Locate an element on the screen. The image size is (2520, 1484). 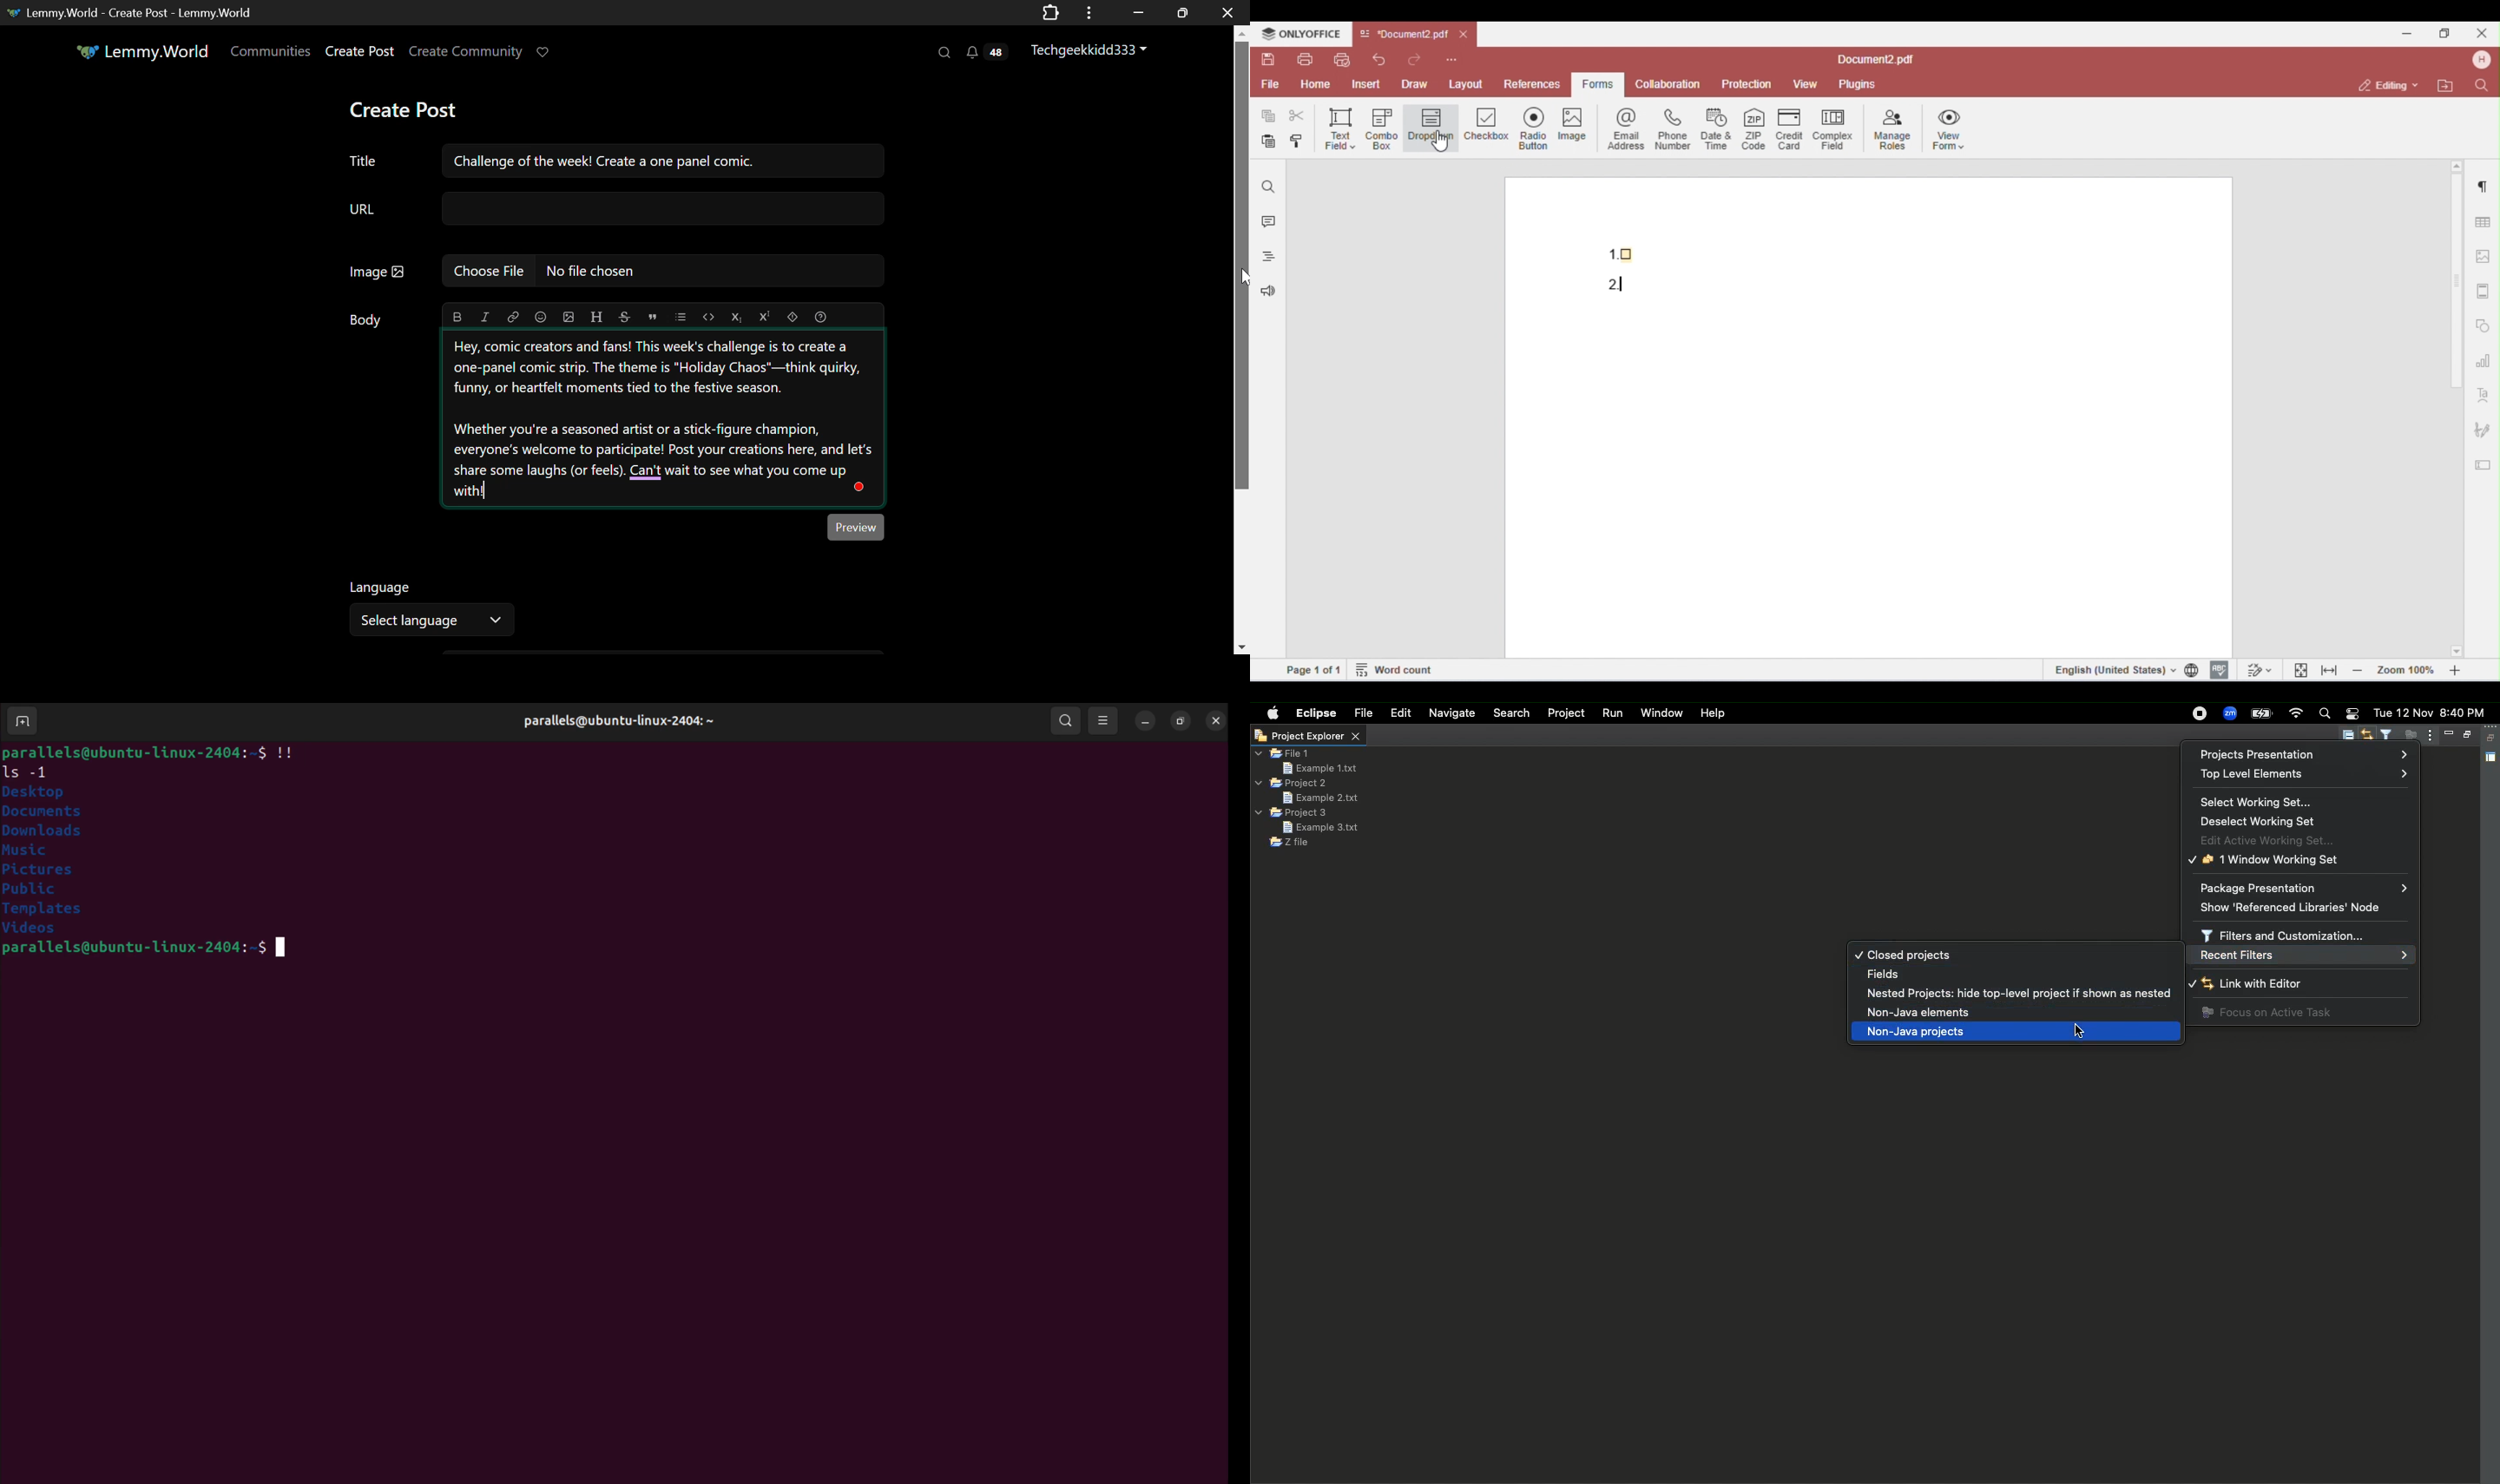
Focus on active task is located at coordinates (2266, 1013).